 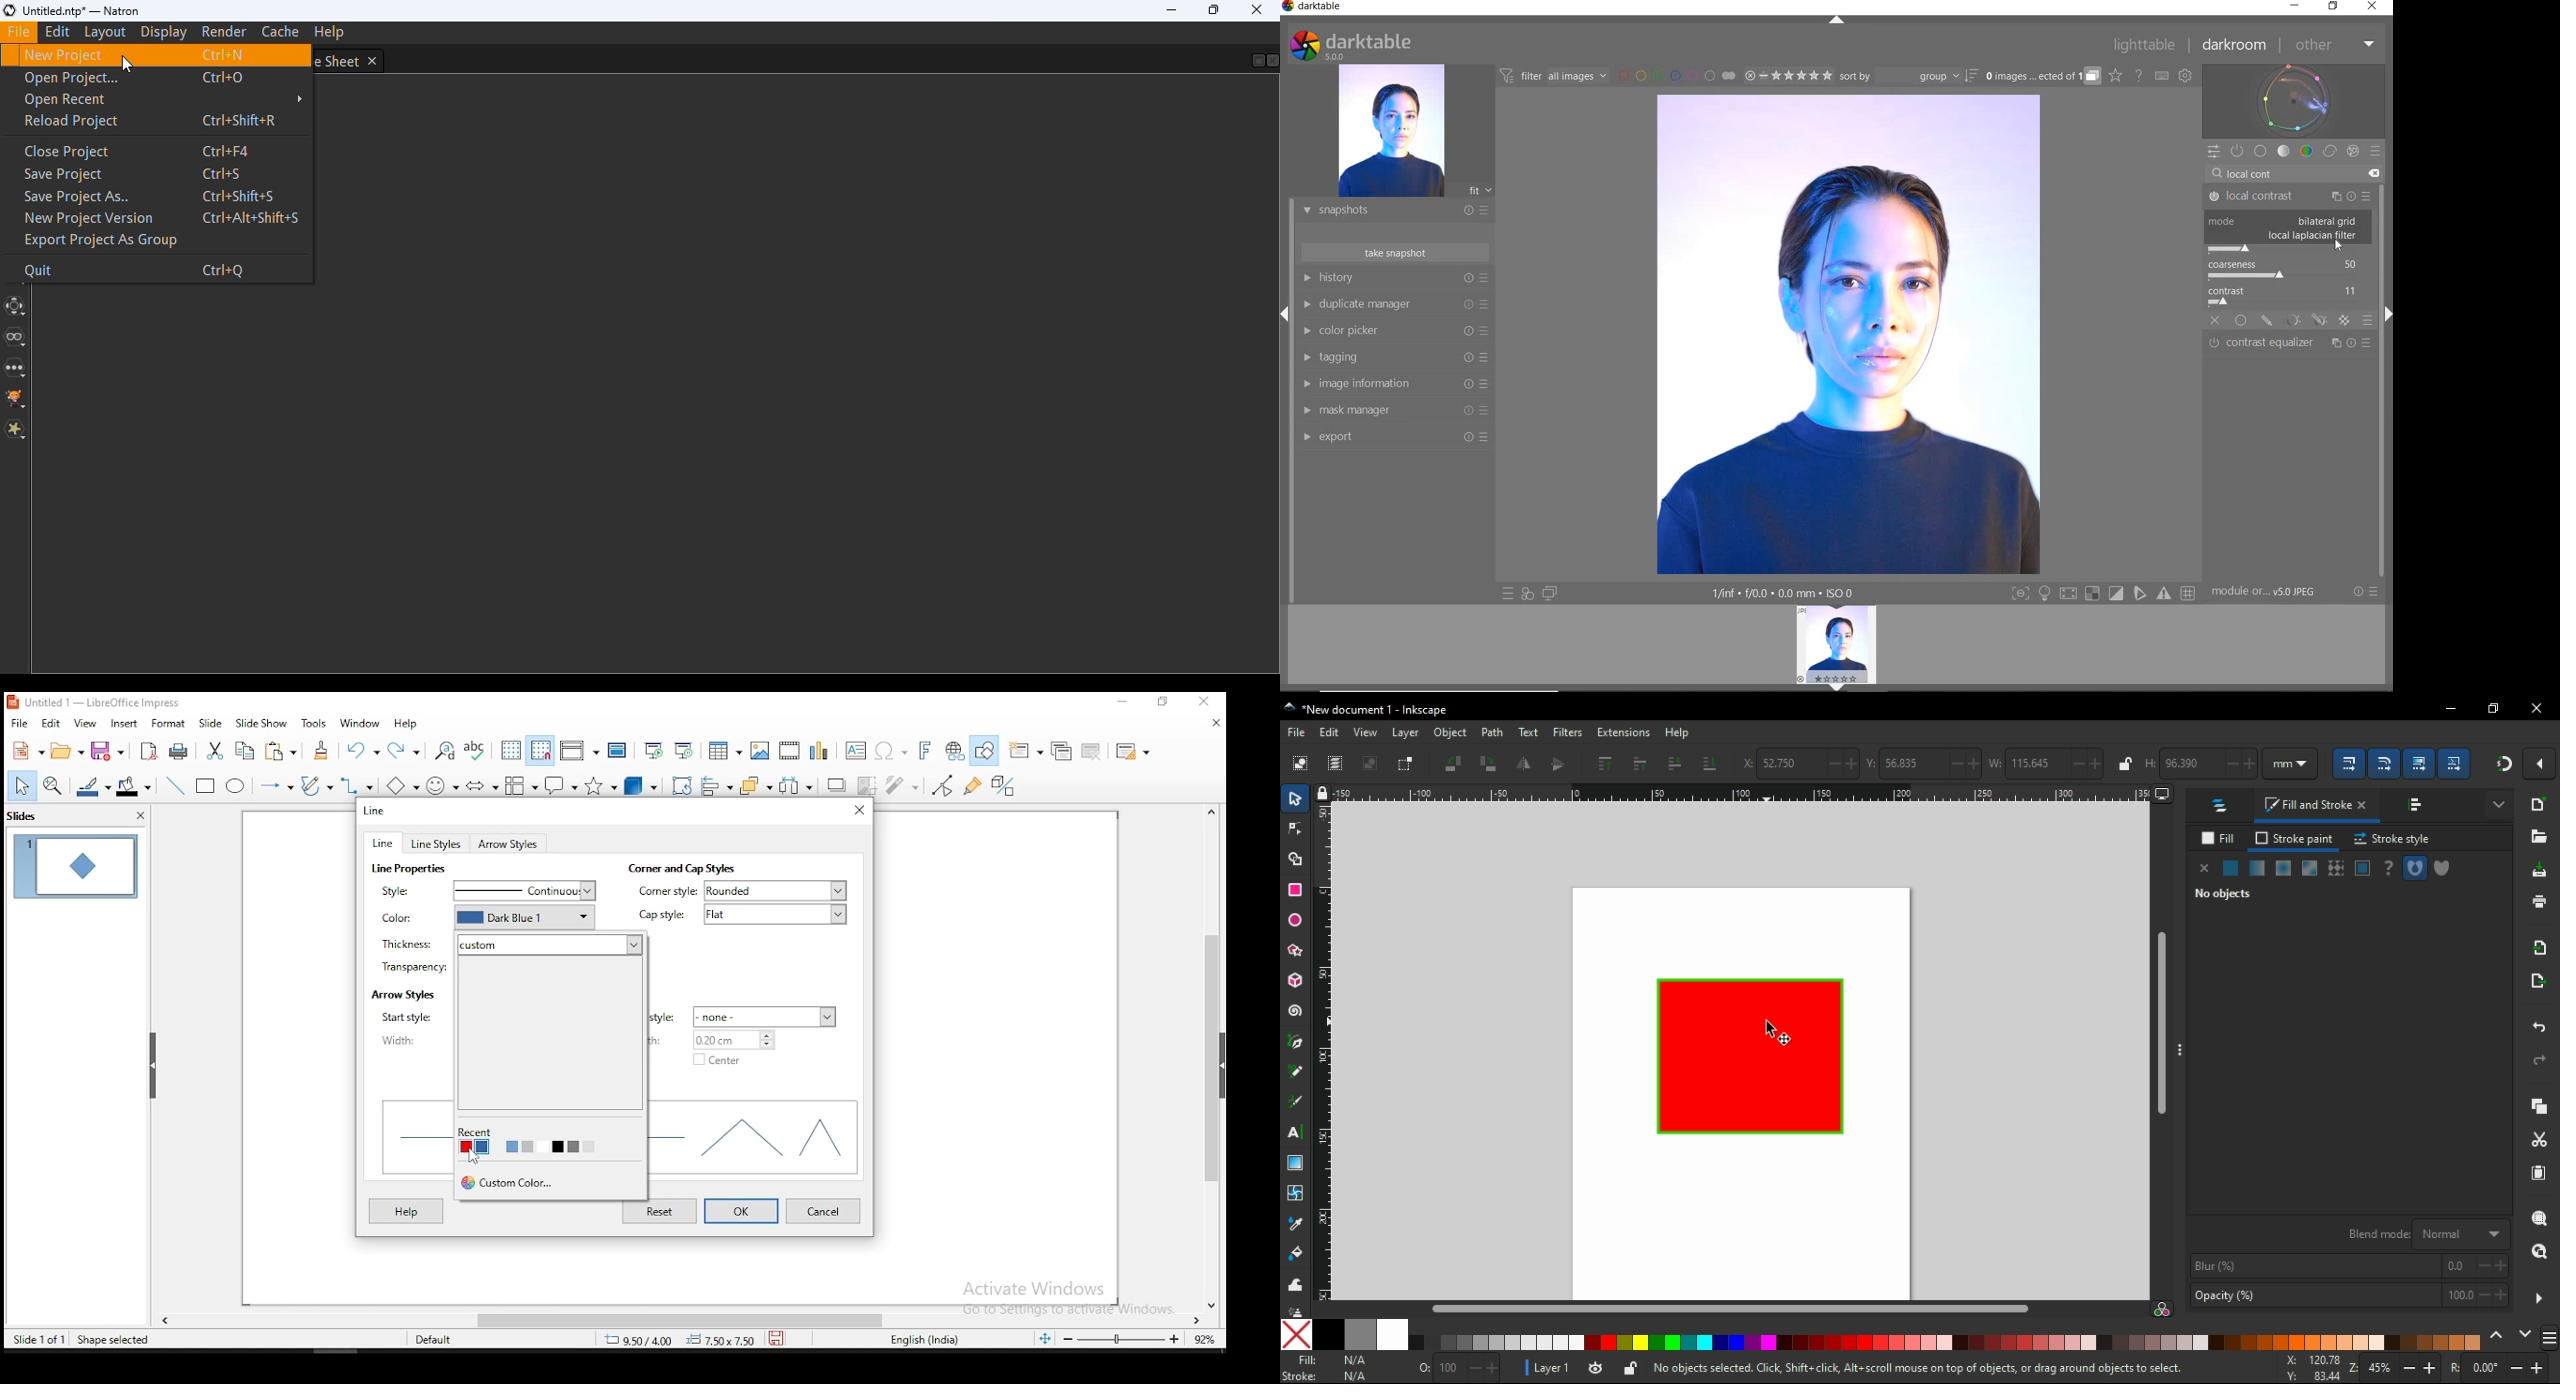 What do you see at coordinates (2316, 1296) in the screenshot?
I see `opaciy` at bounding box center [2316, 1296].